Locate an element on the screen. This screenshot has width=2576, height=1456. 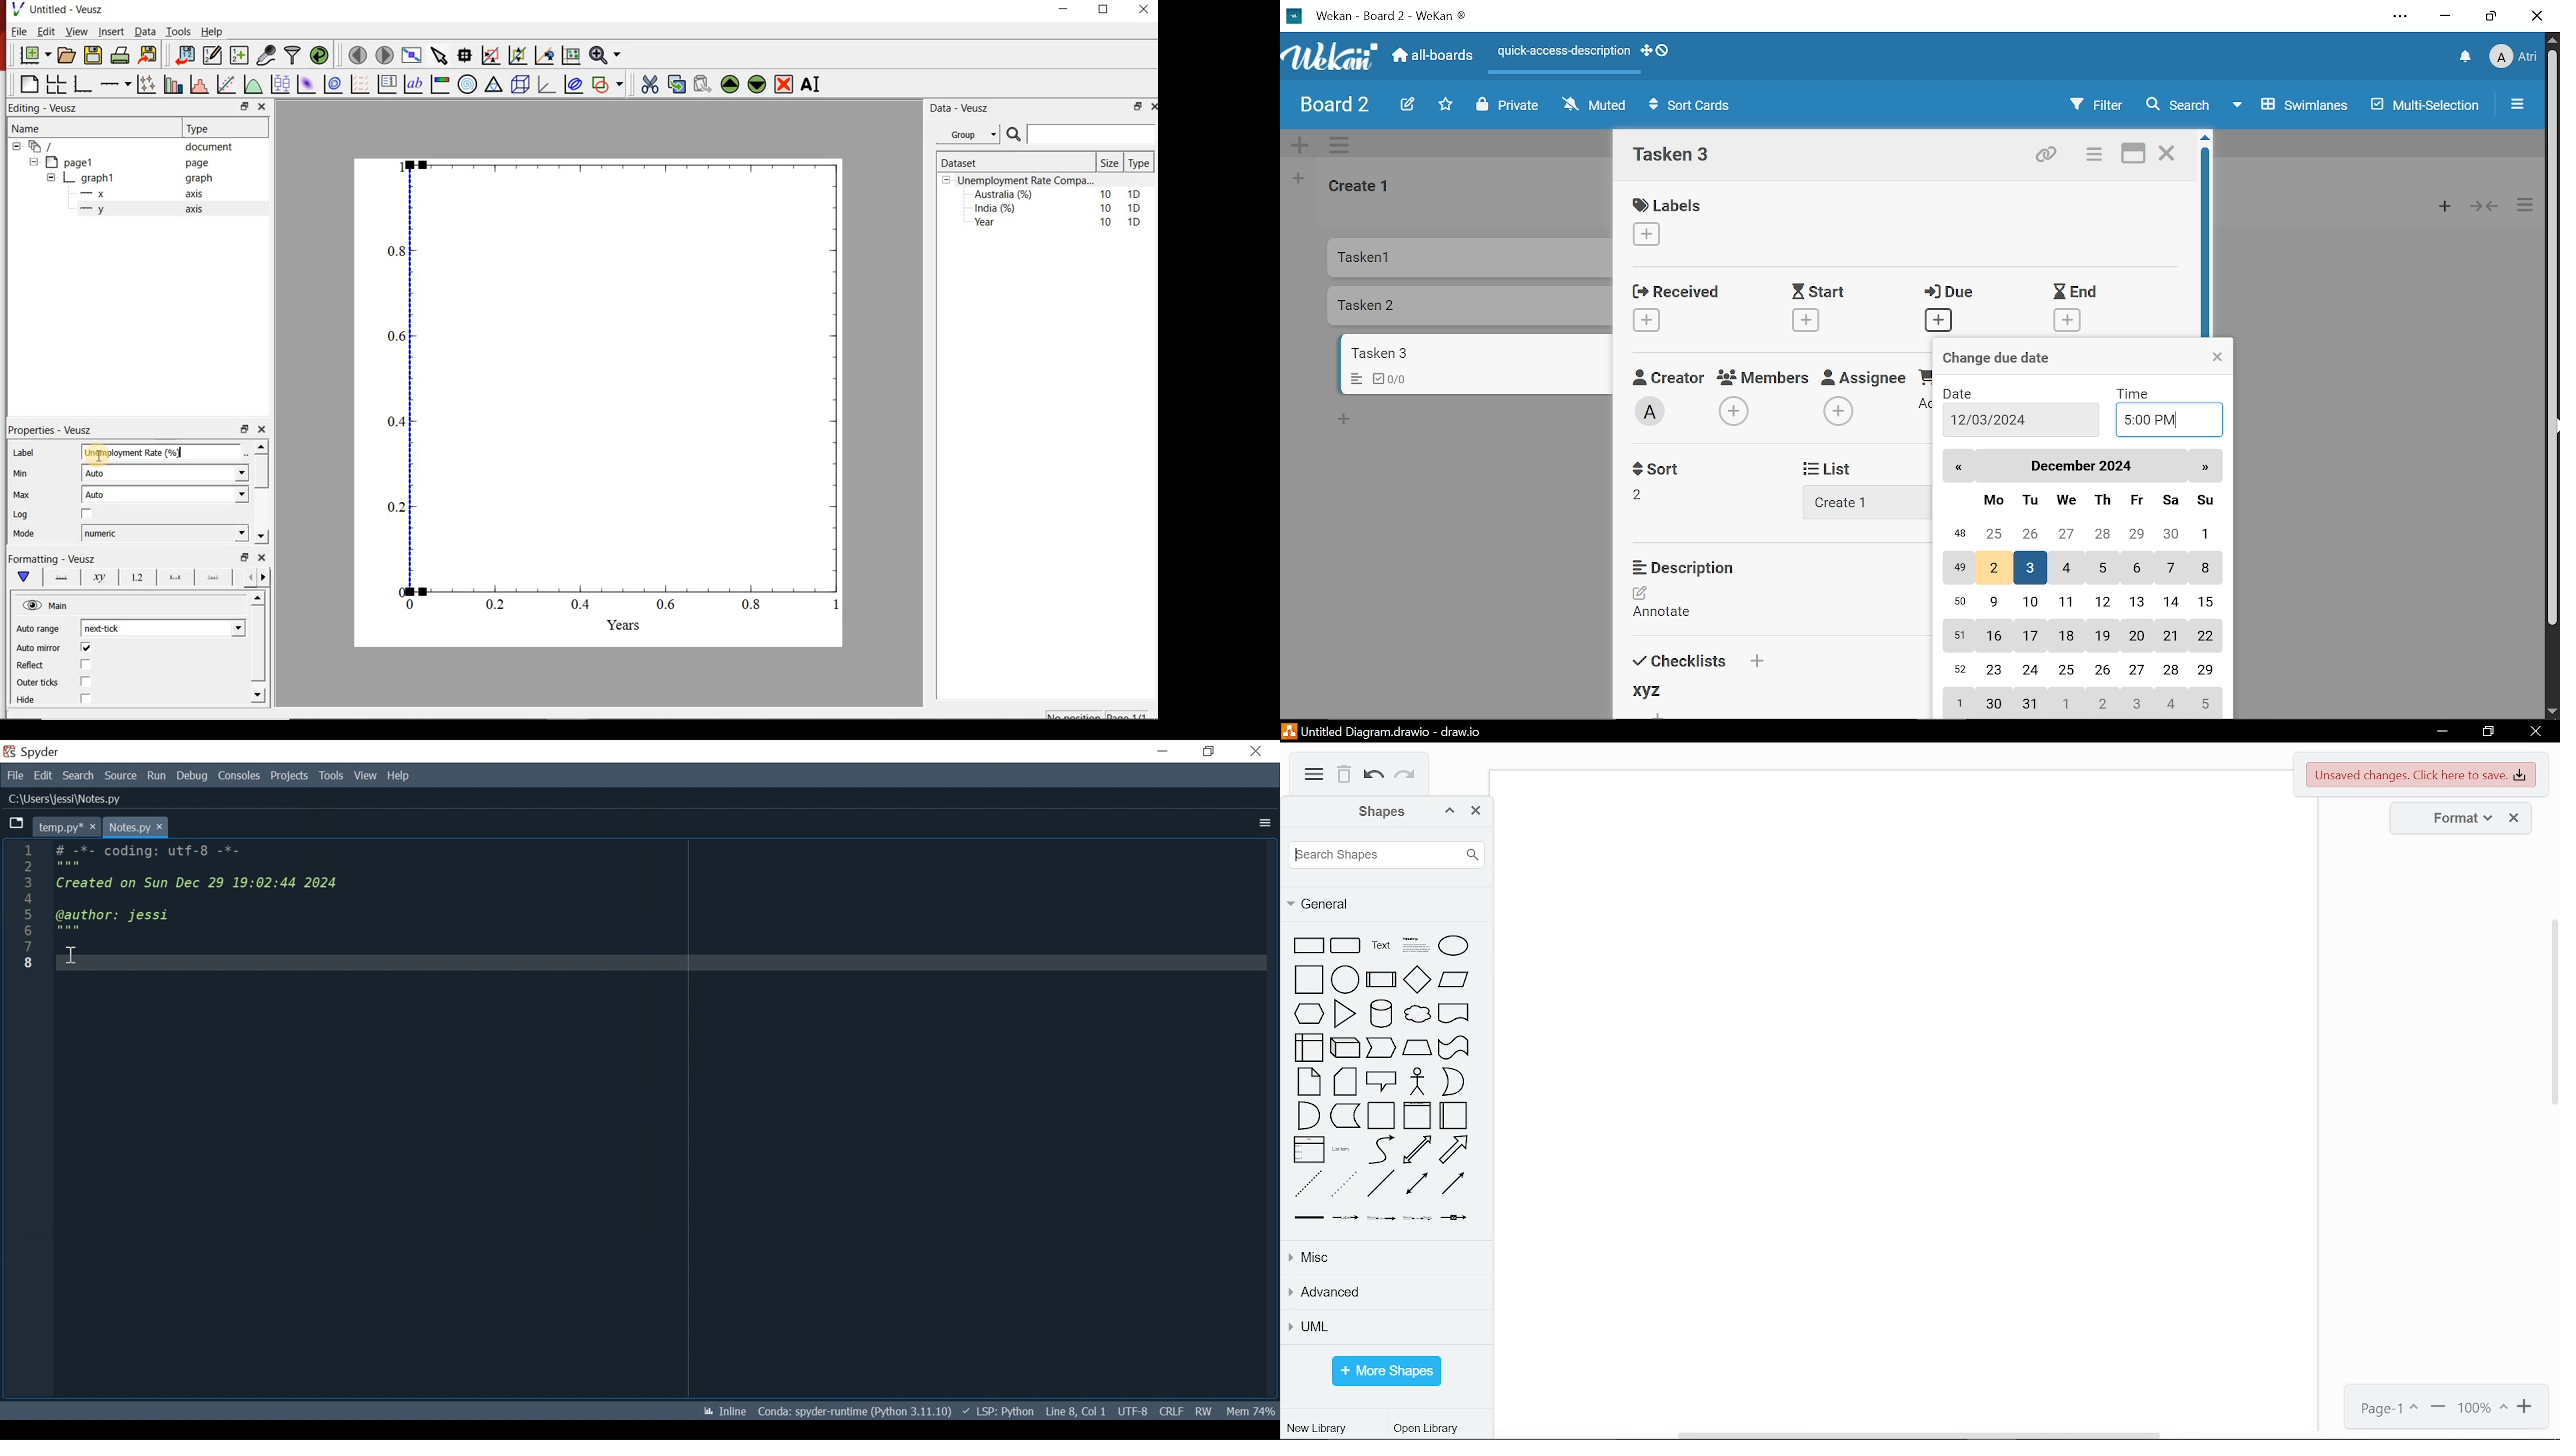
Untitled - Veusz is located at coordinates (57, 8).